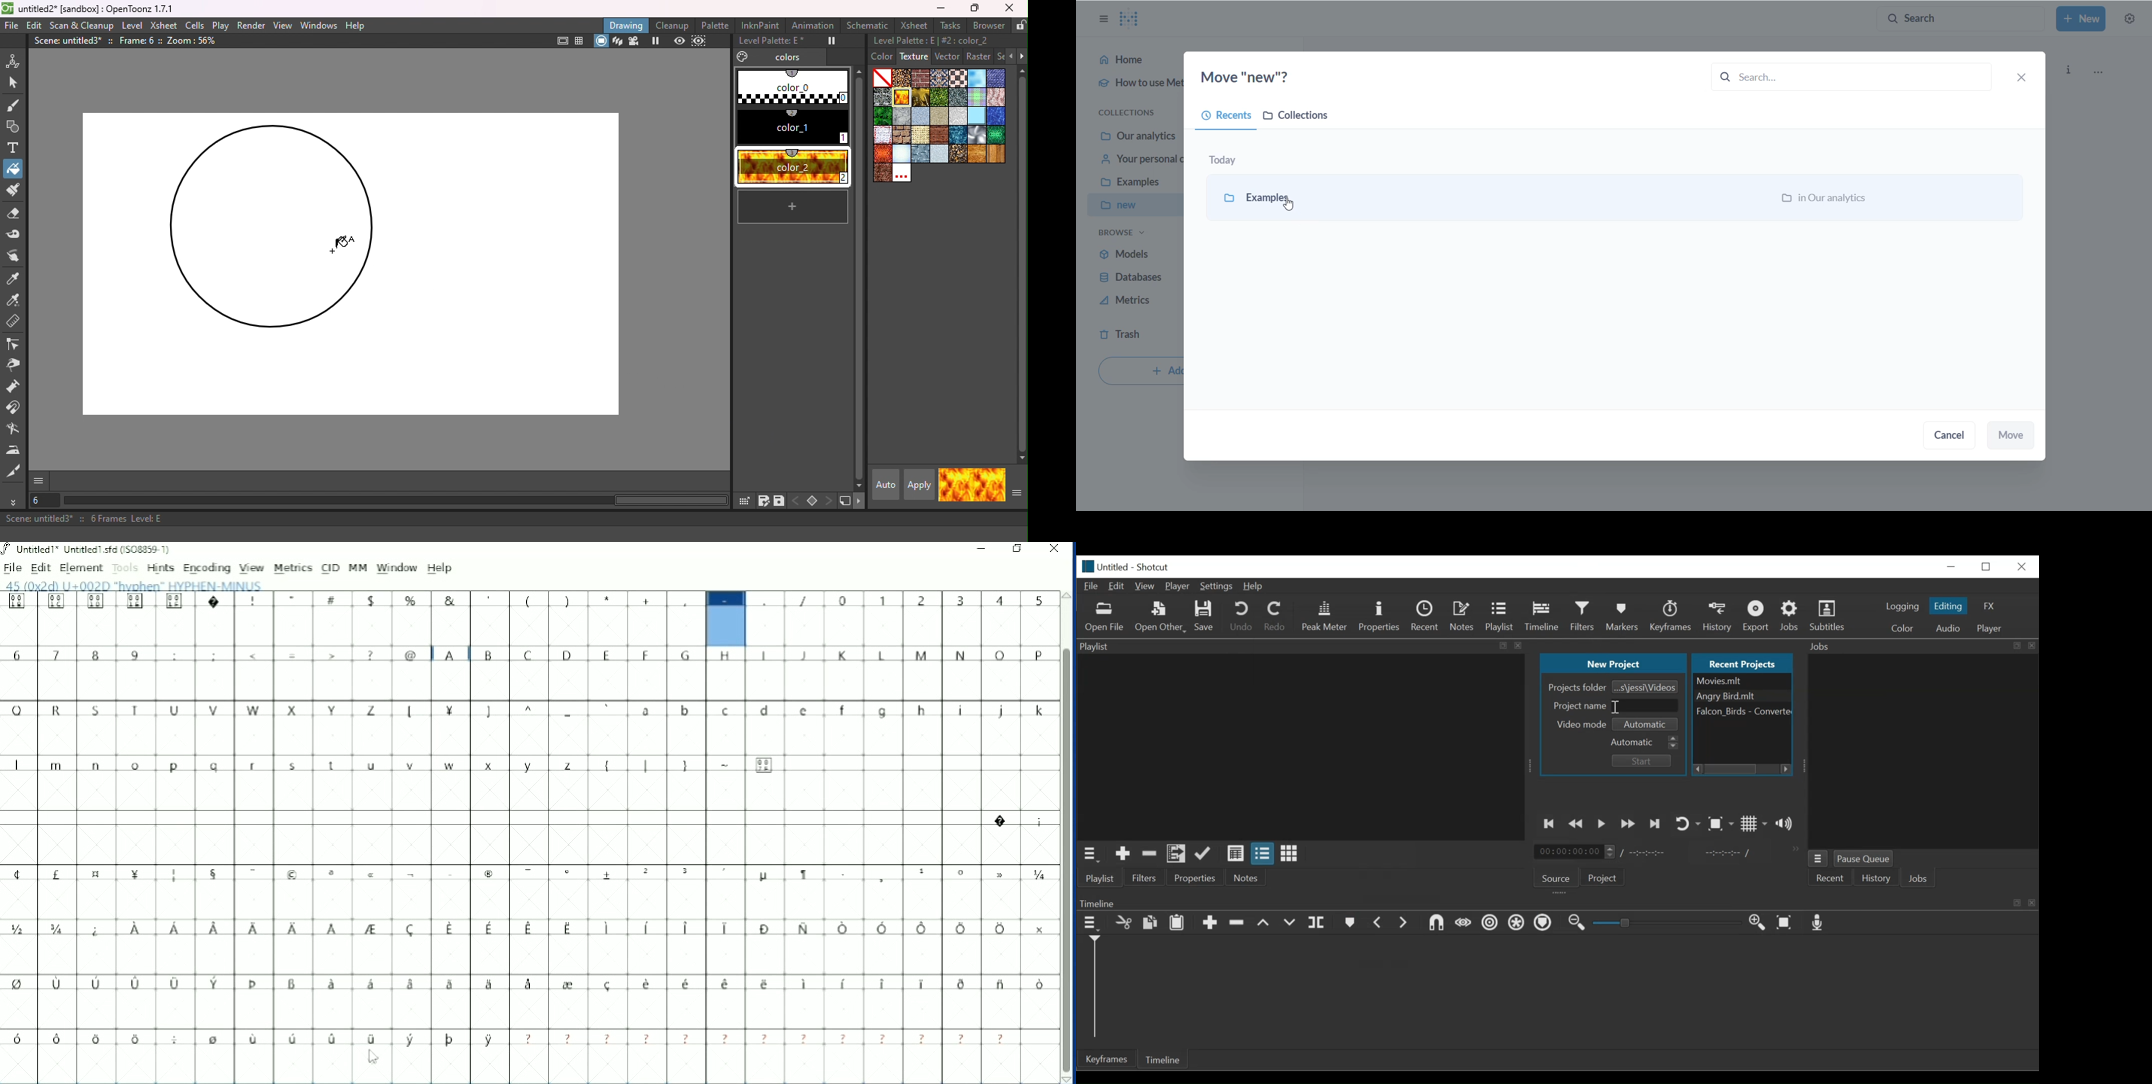 Image resolution: width=2156 pixels, height=1092 pixels. What do you see at coordinates (1177, 586) in the screenshot?
I see `Player` at bounding box center [1177, 586].